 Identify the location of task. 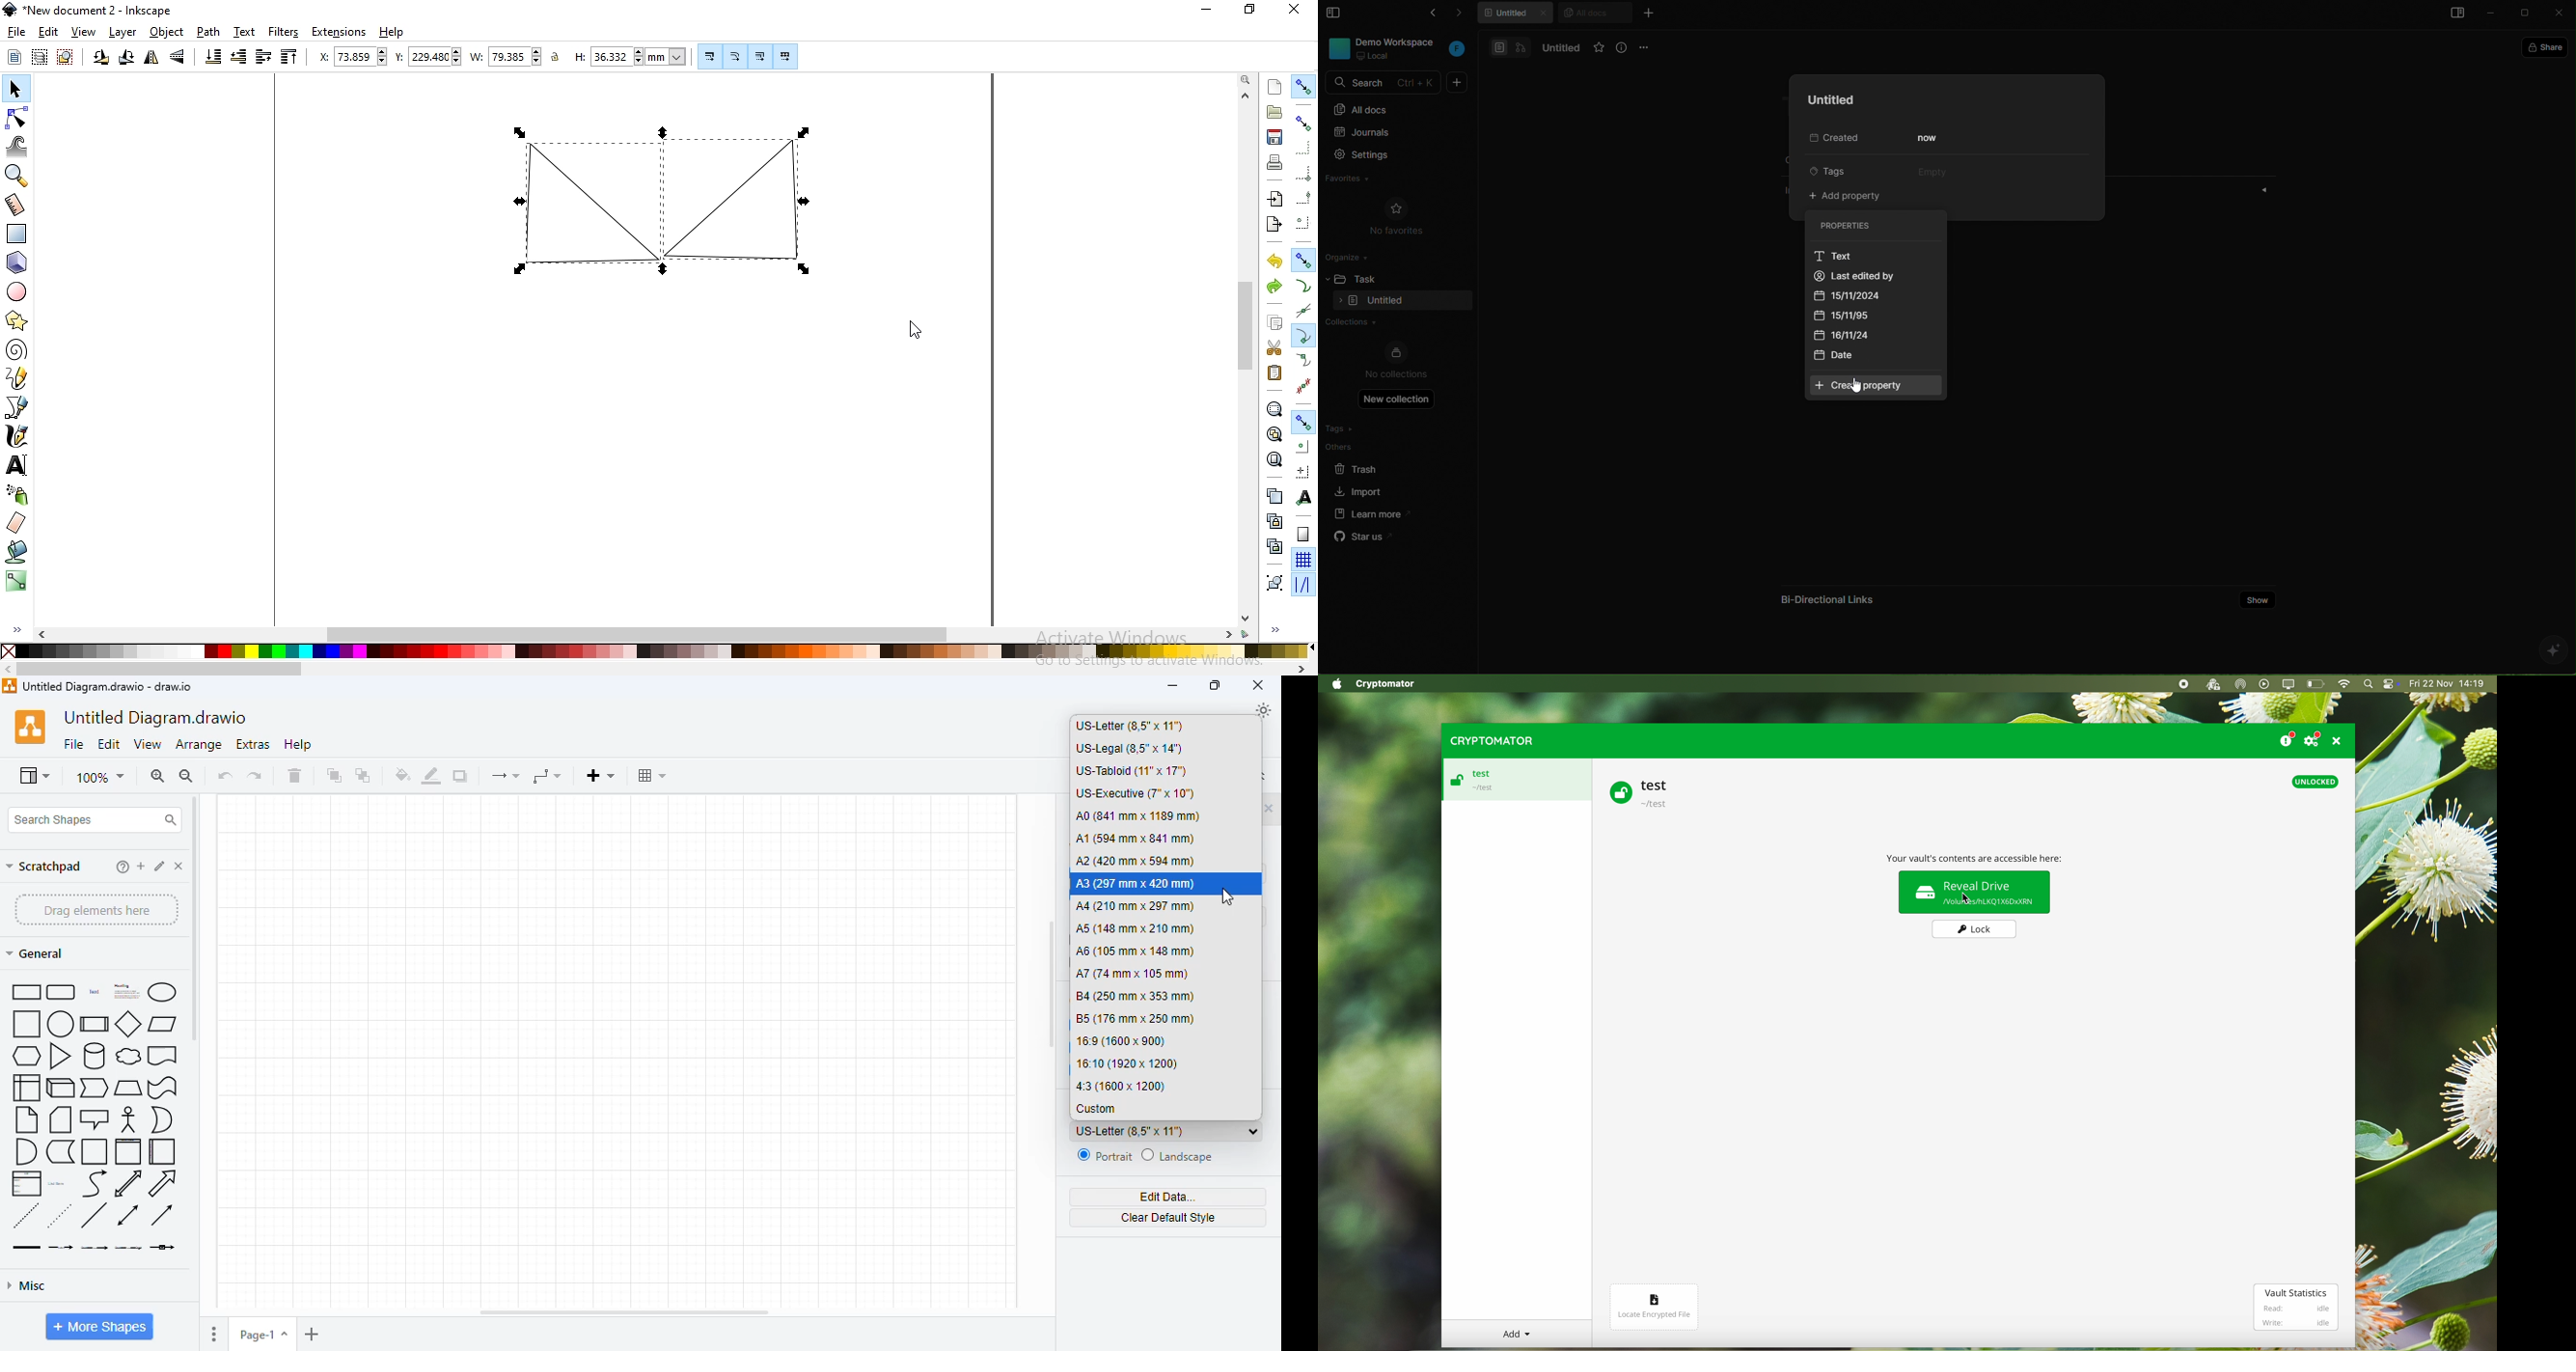
(1371, 277).